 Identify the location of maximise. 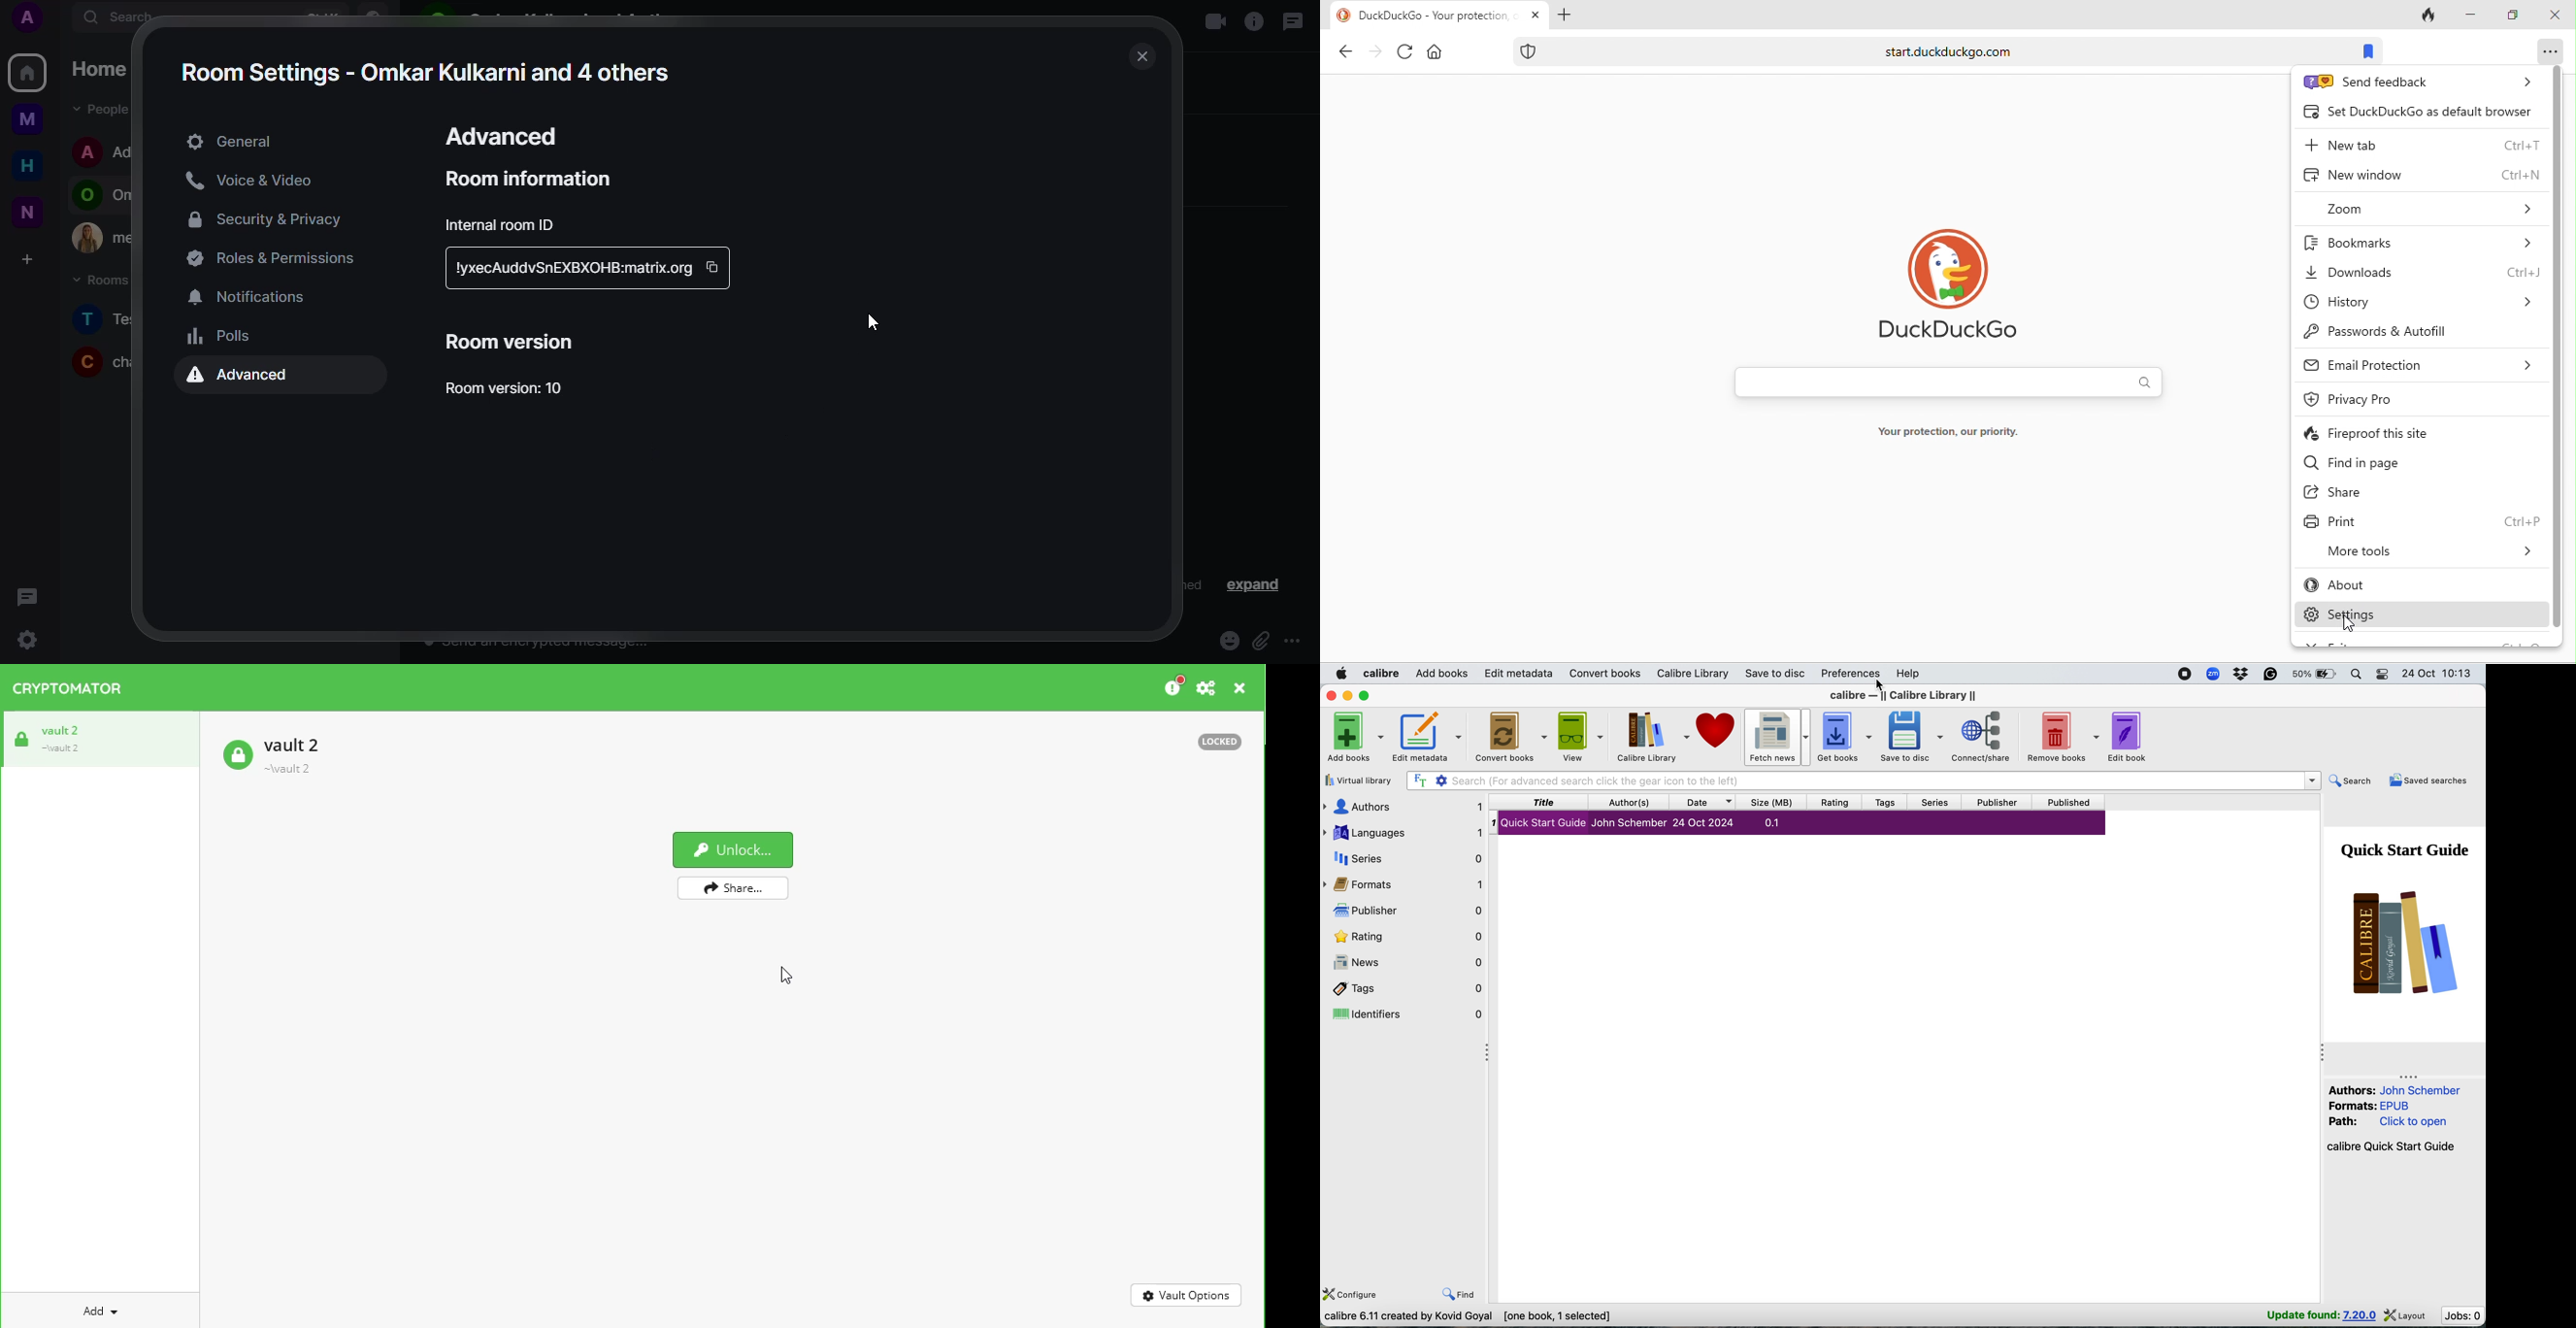
(1368, 695).